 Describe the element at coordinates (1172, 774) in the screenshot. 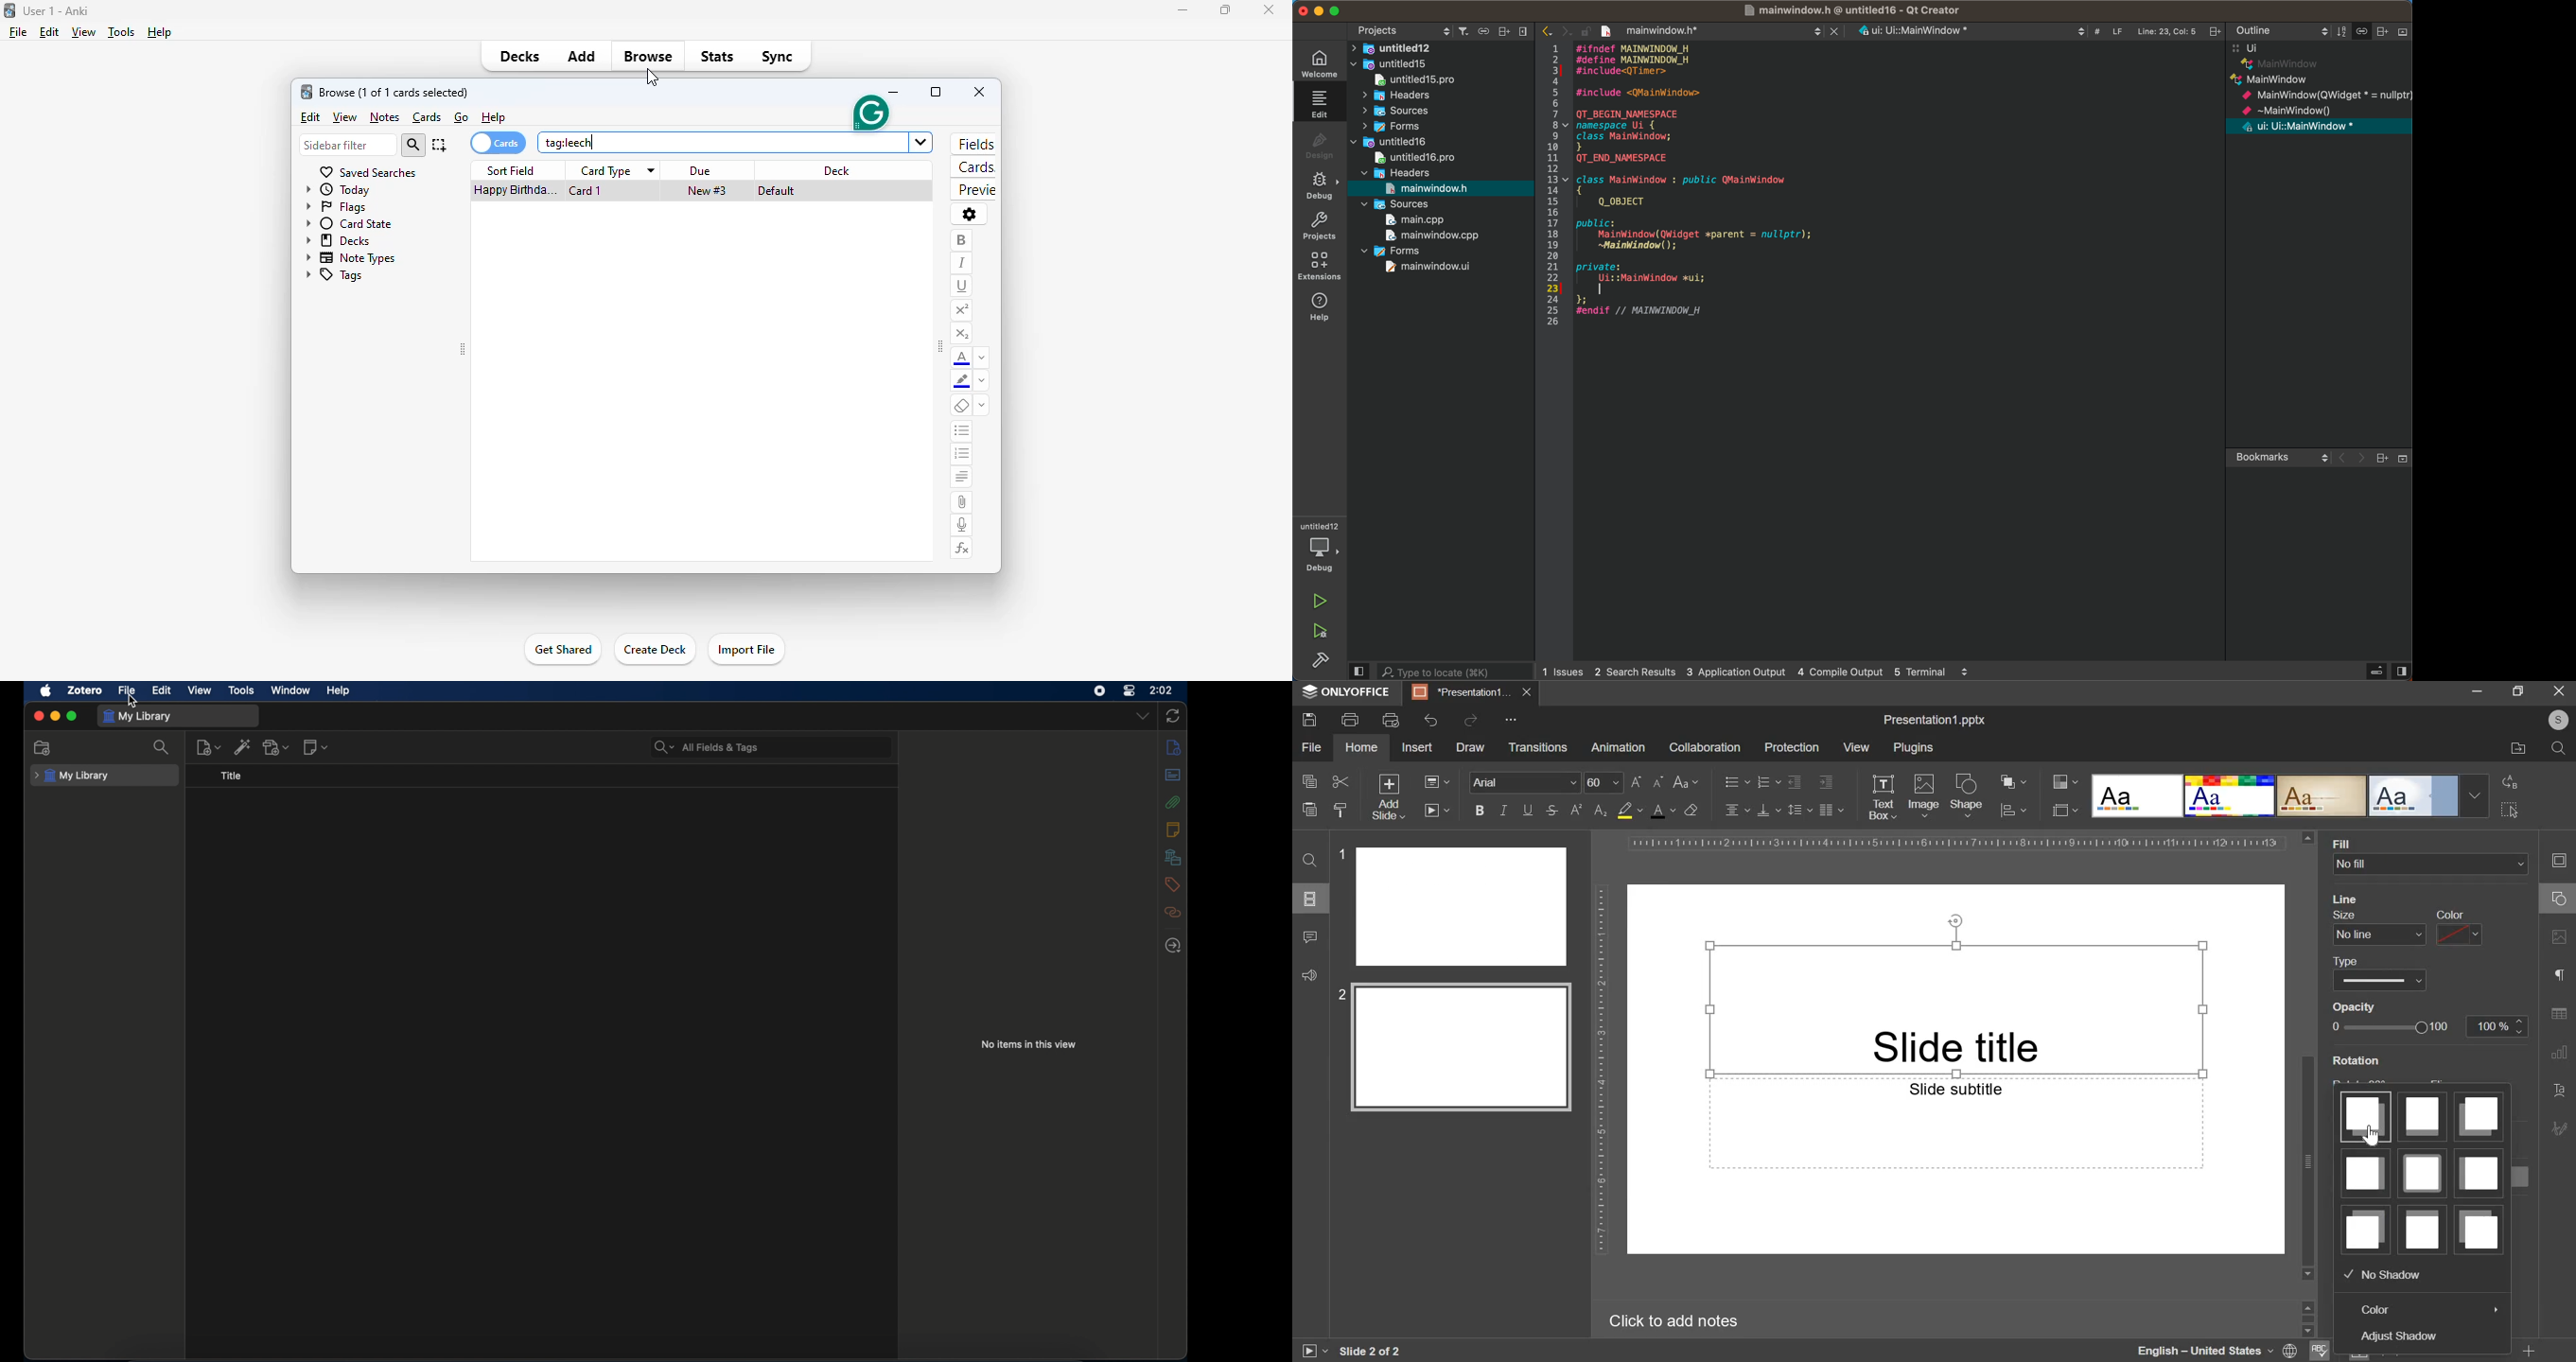

I see `abstract` at that location.